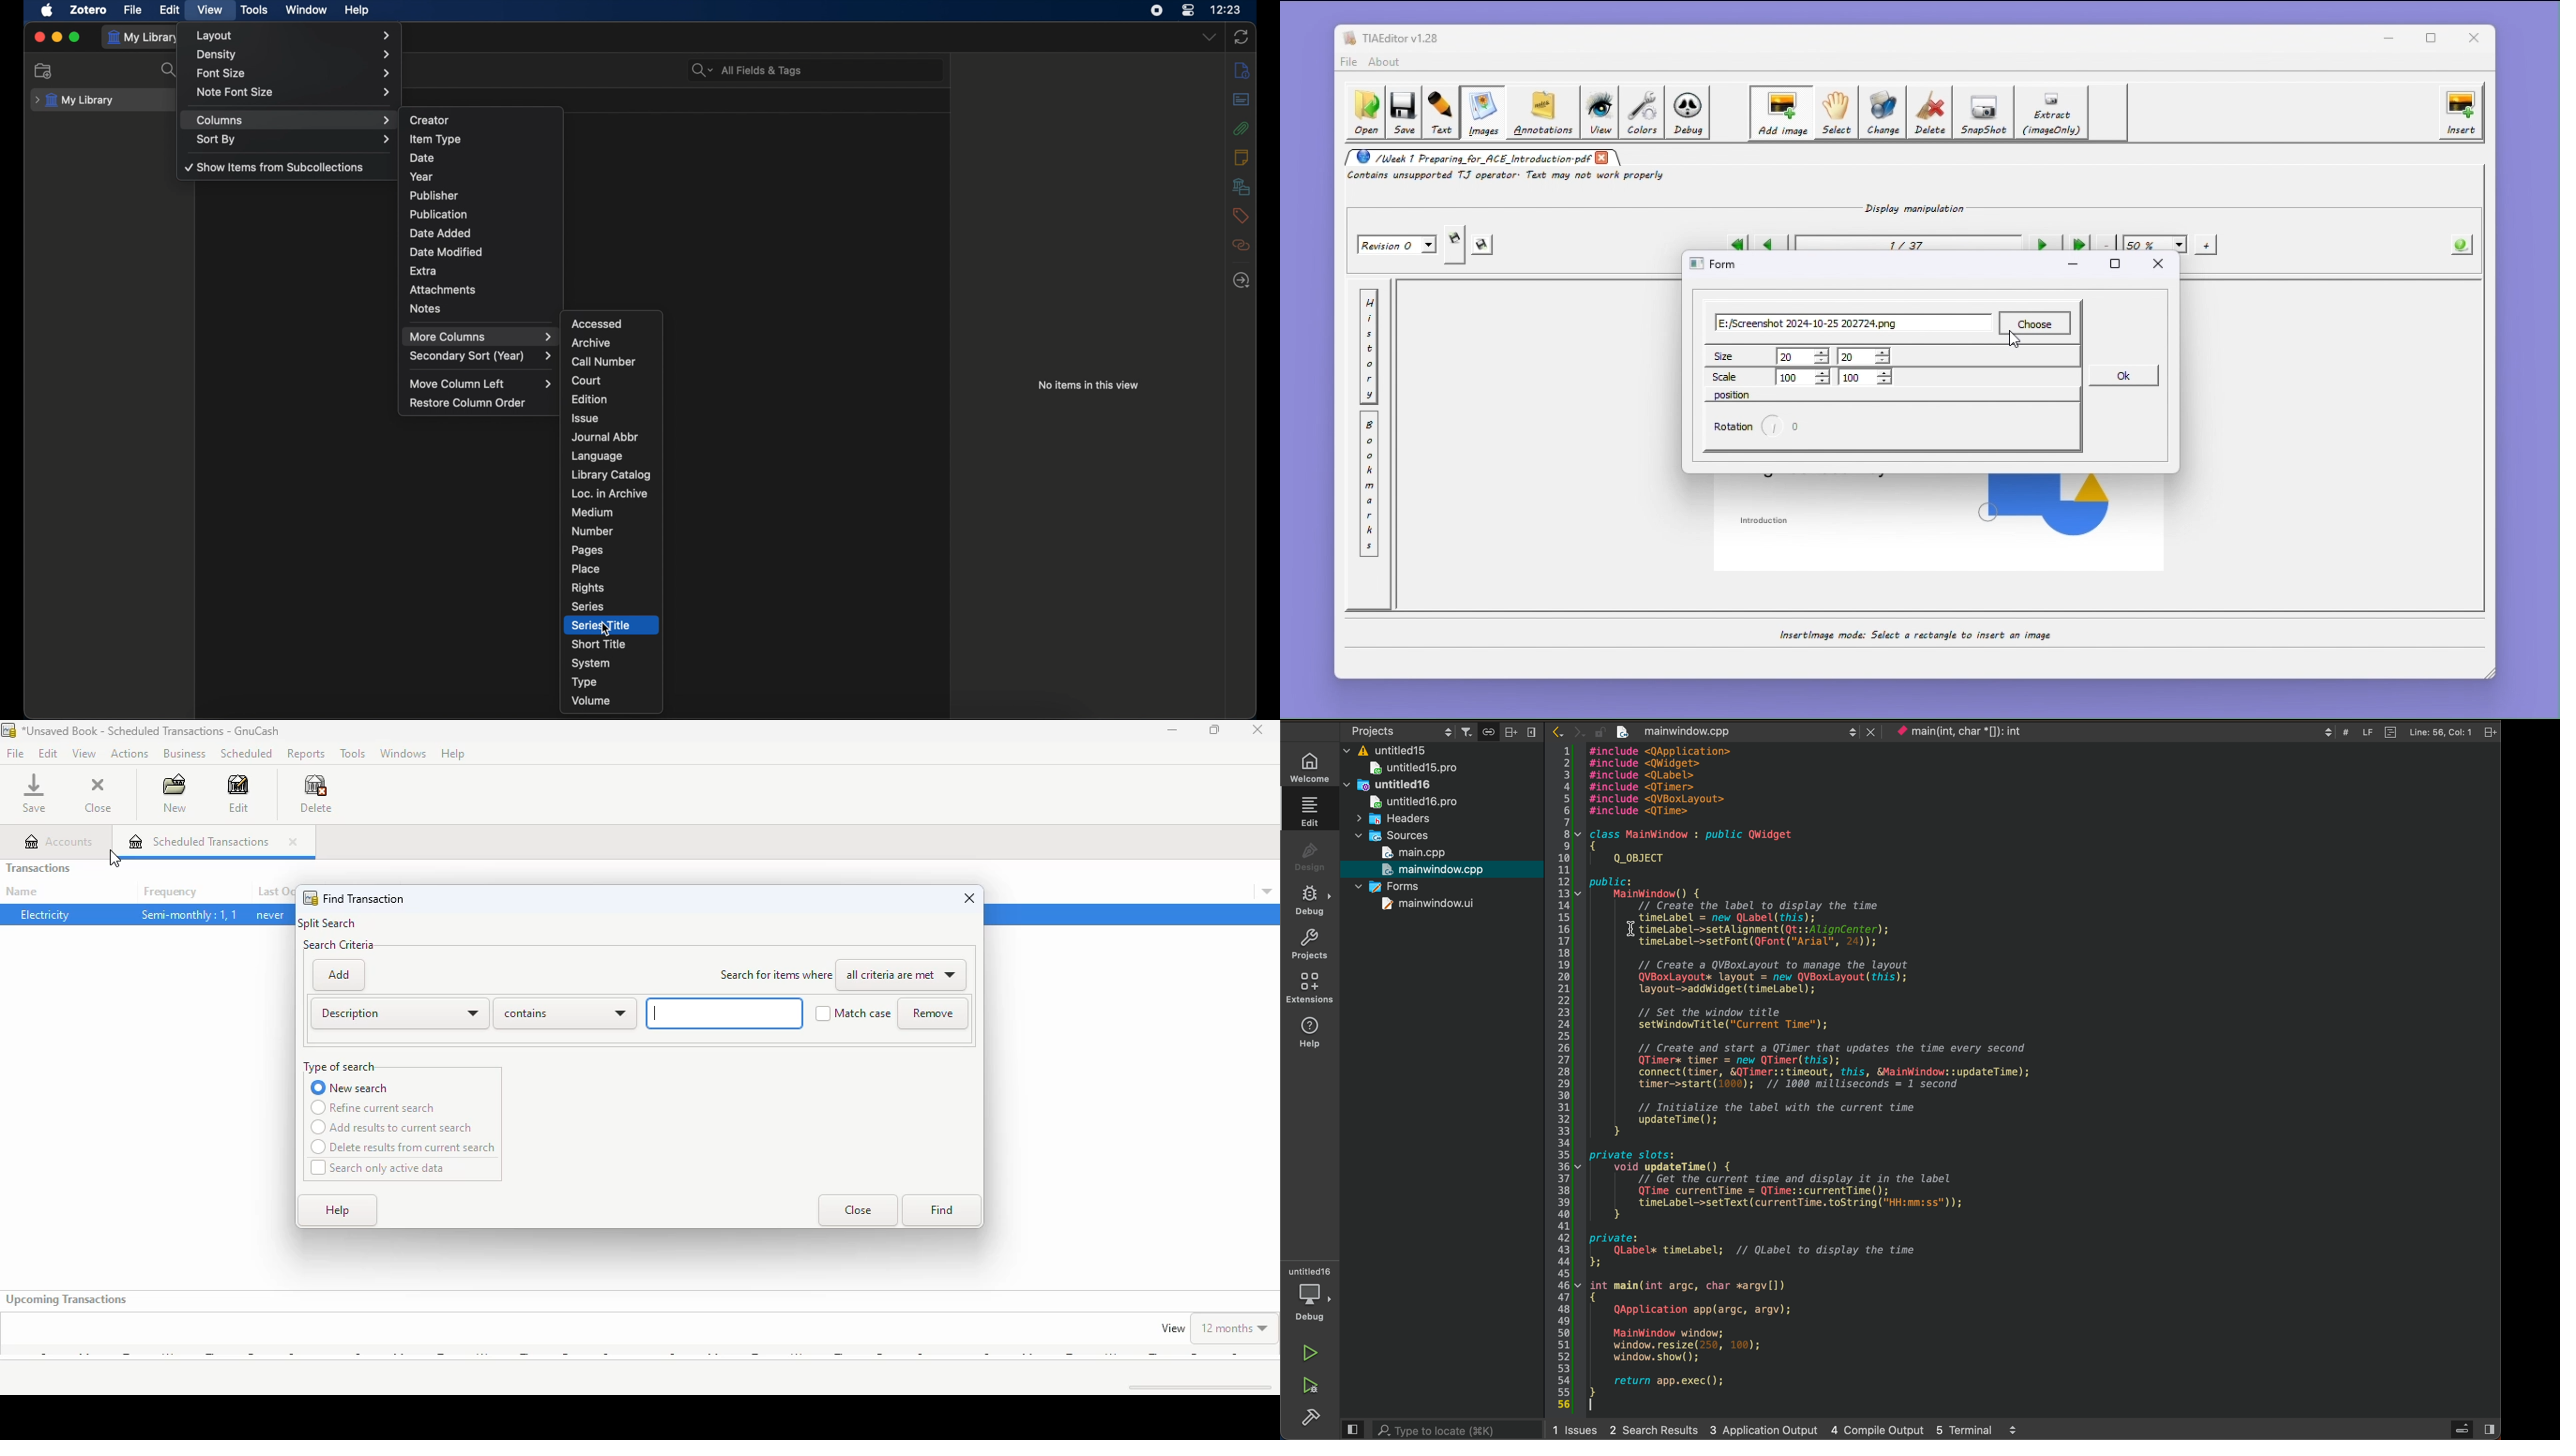  Describe the element at coordinates (1579, 731) in the screenshot. I see `Next` at that location.